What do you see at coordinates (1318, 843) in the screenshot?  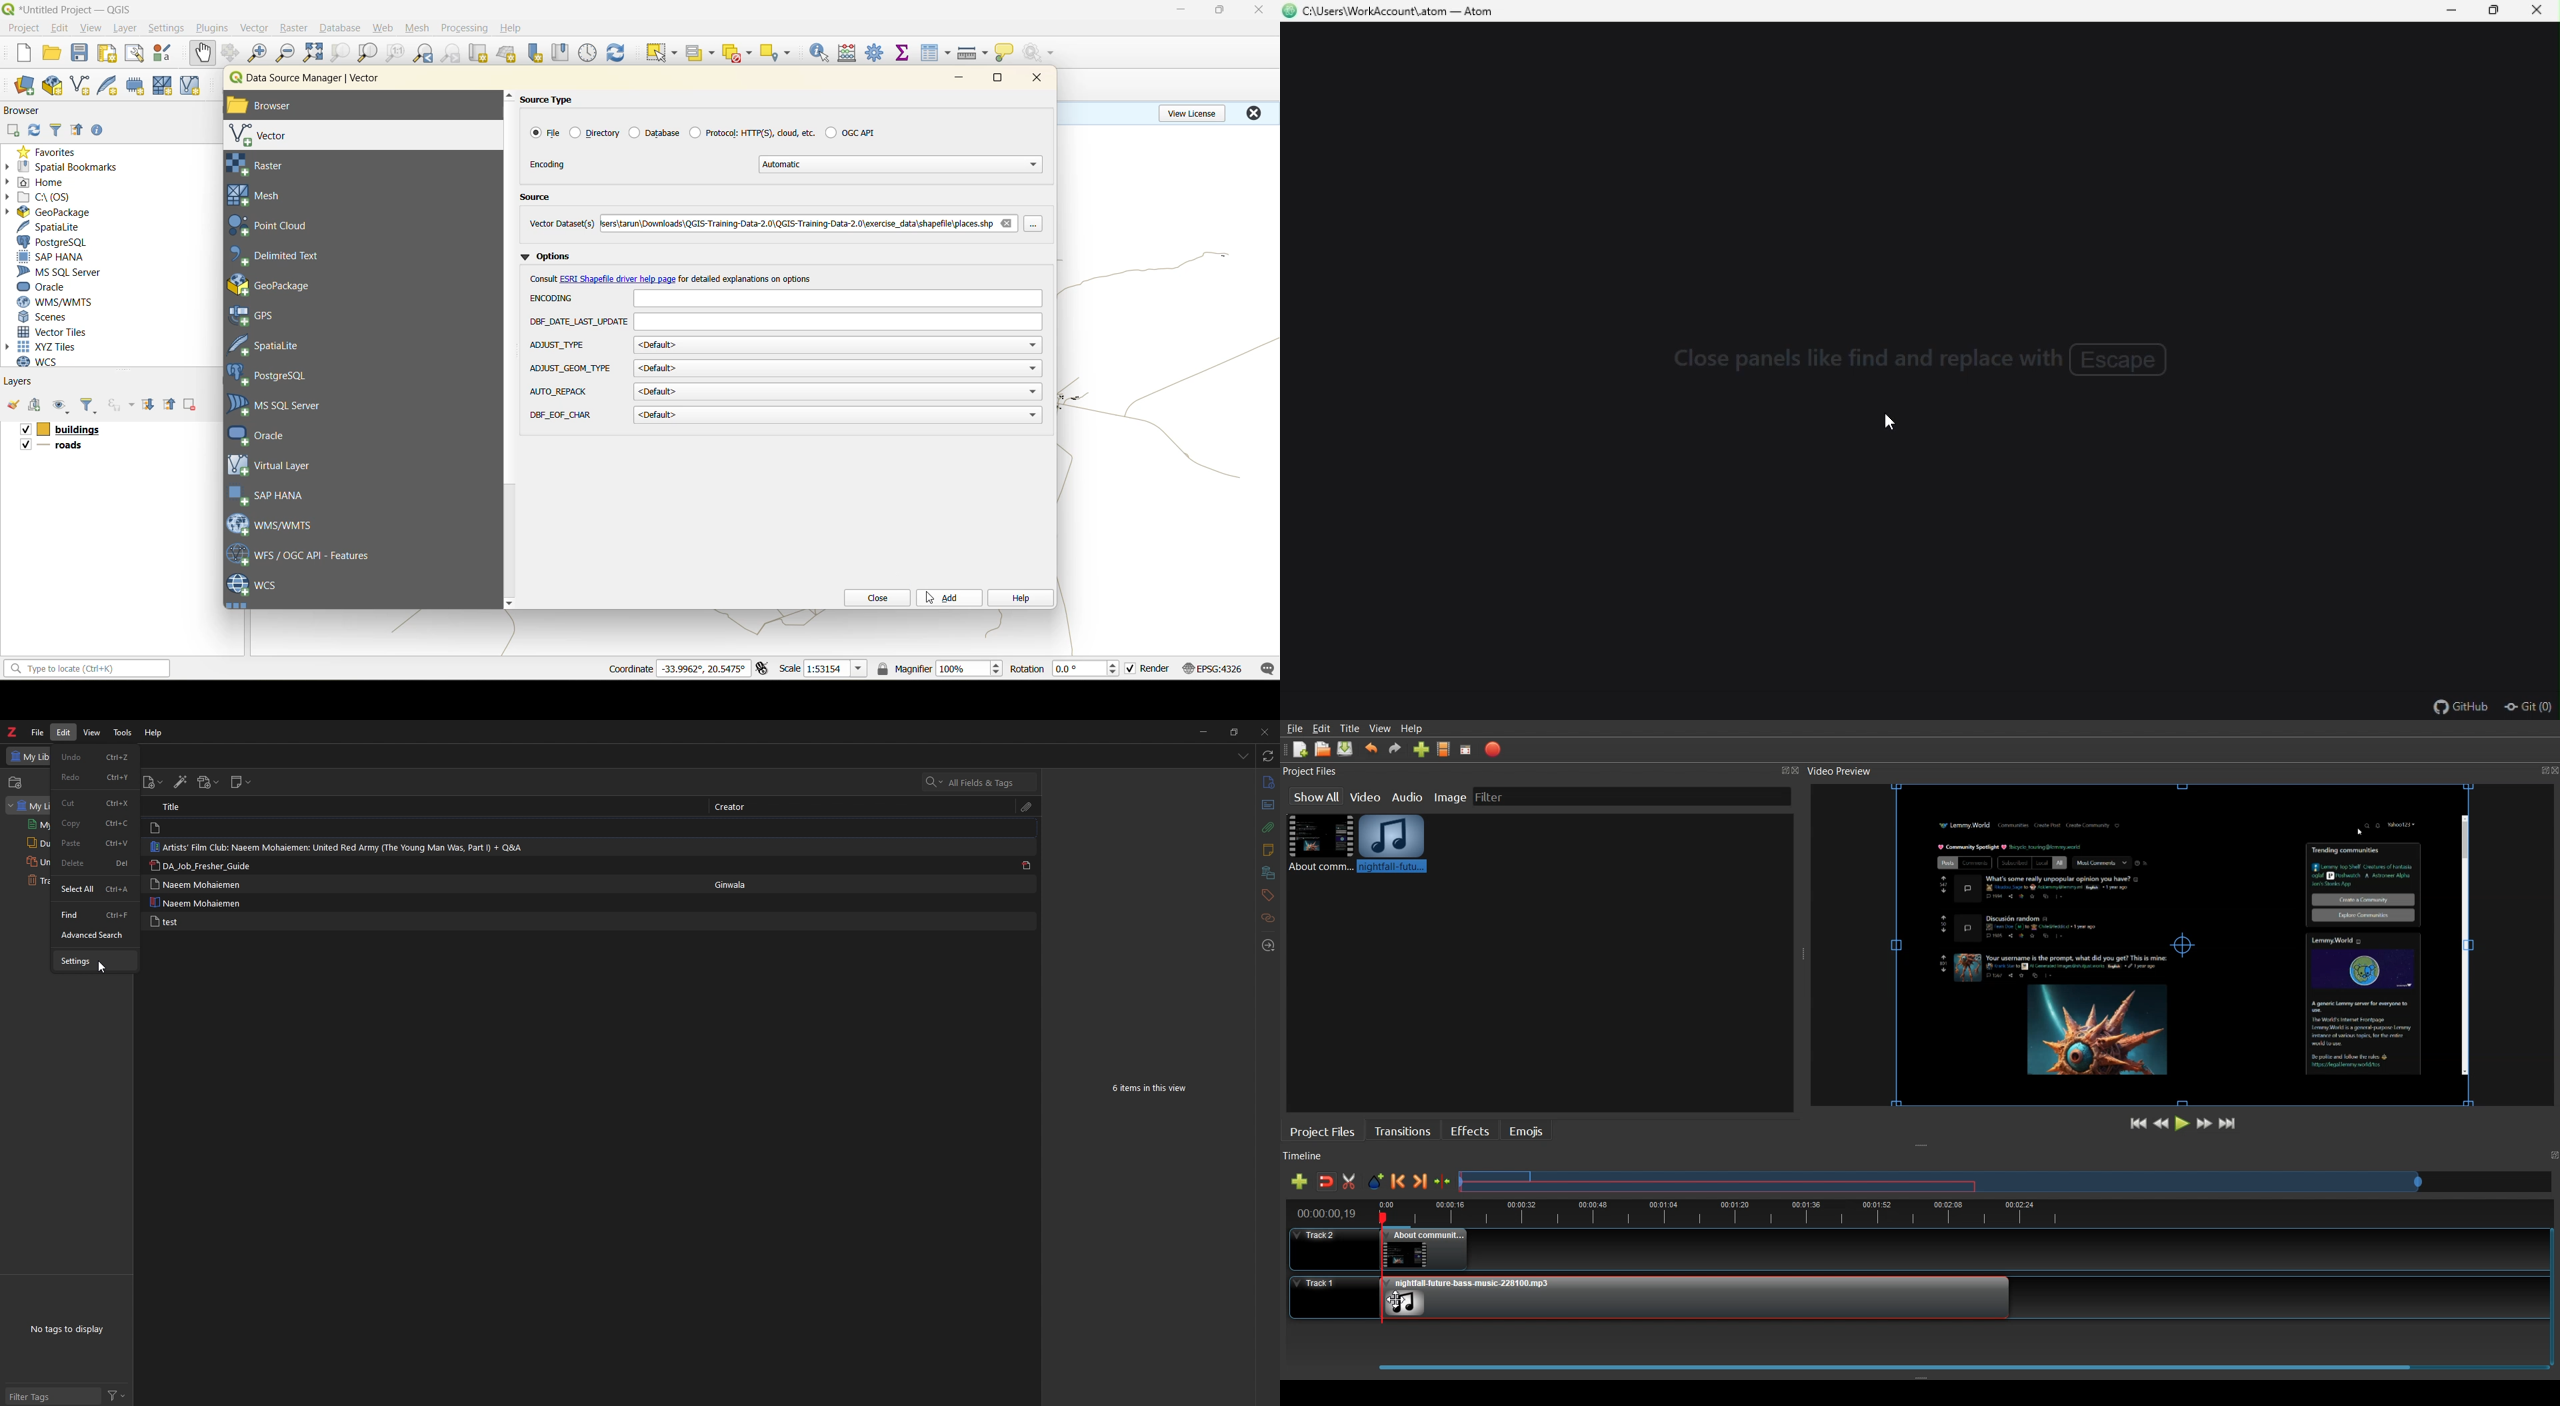 I see `Video File` at bounding box center [1318, 843].